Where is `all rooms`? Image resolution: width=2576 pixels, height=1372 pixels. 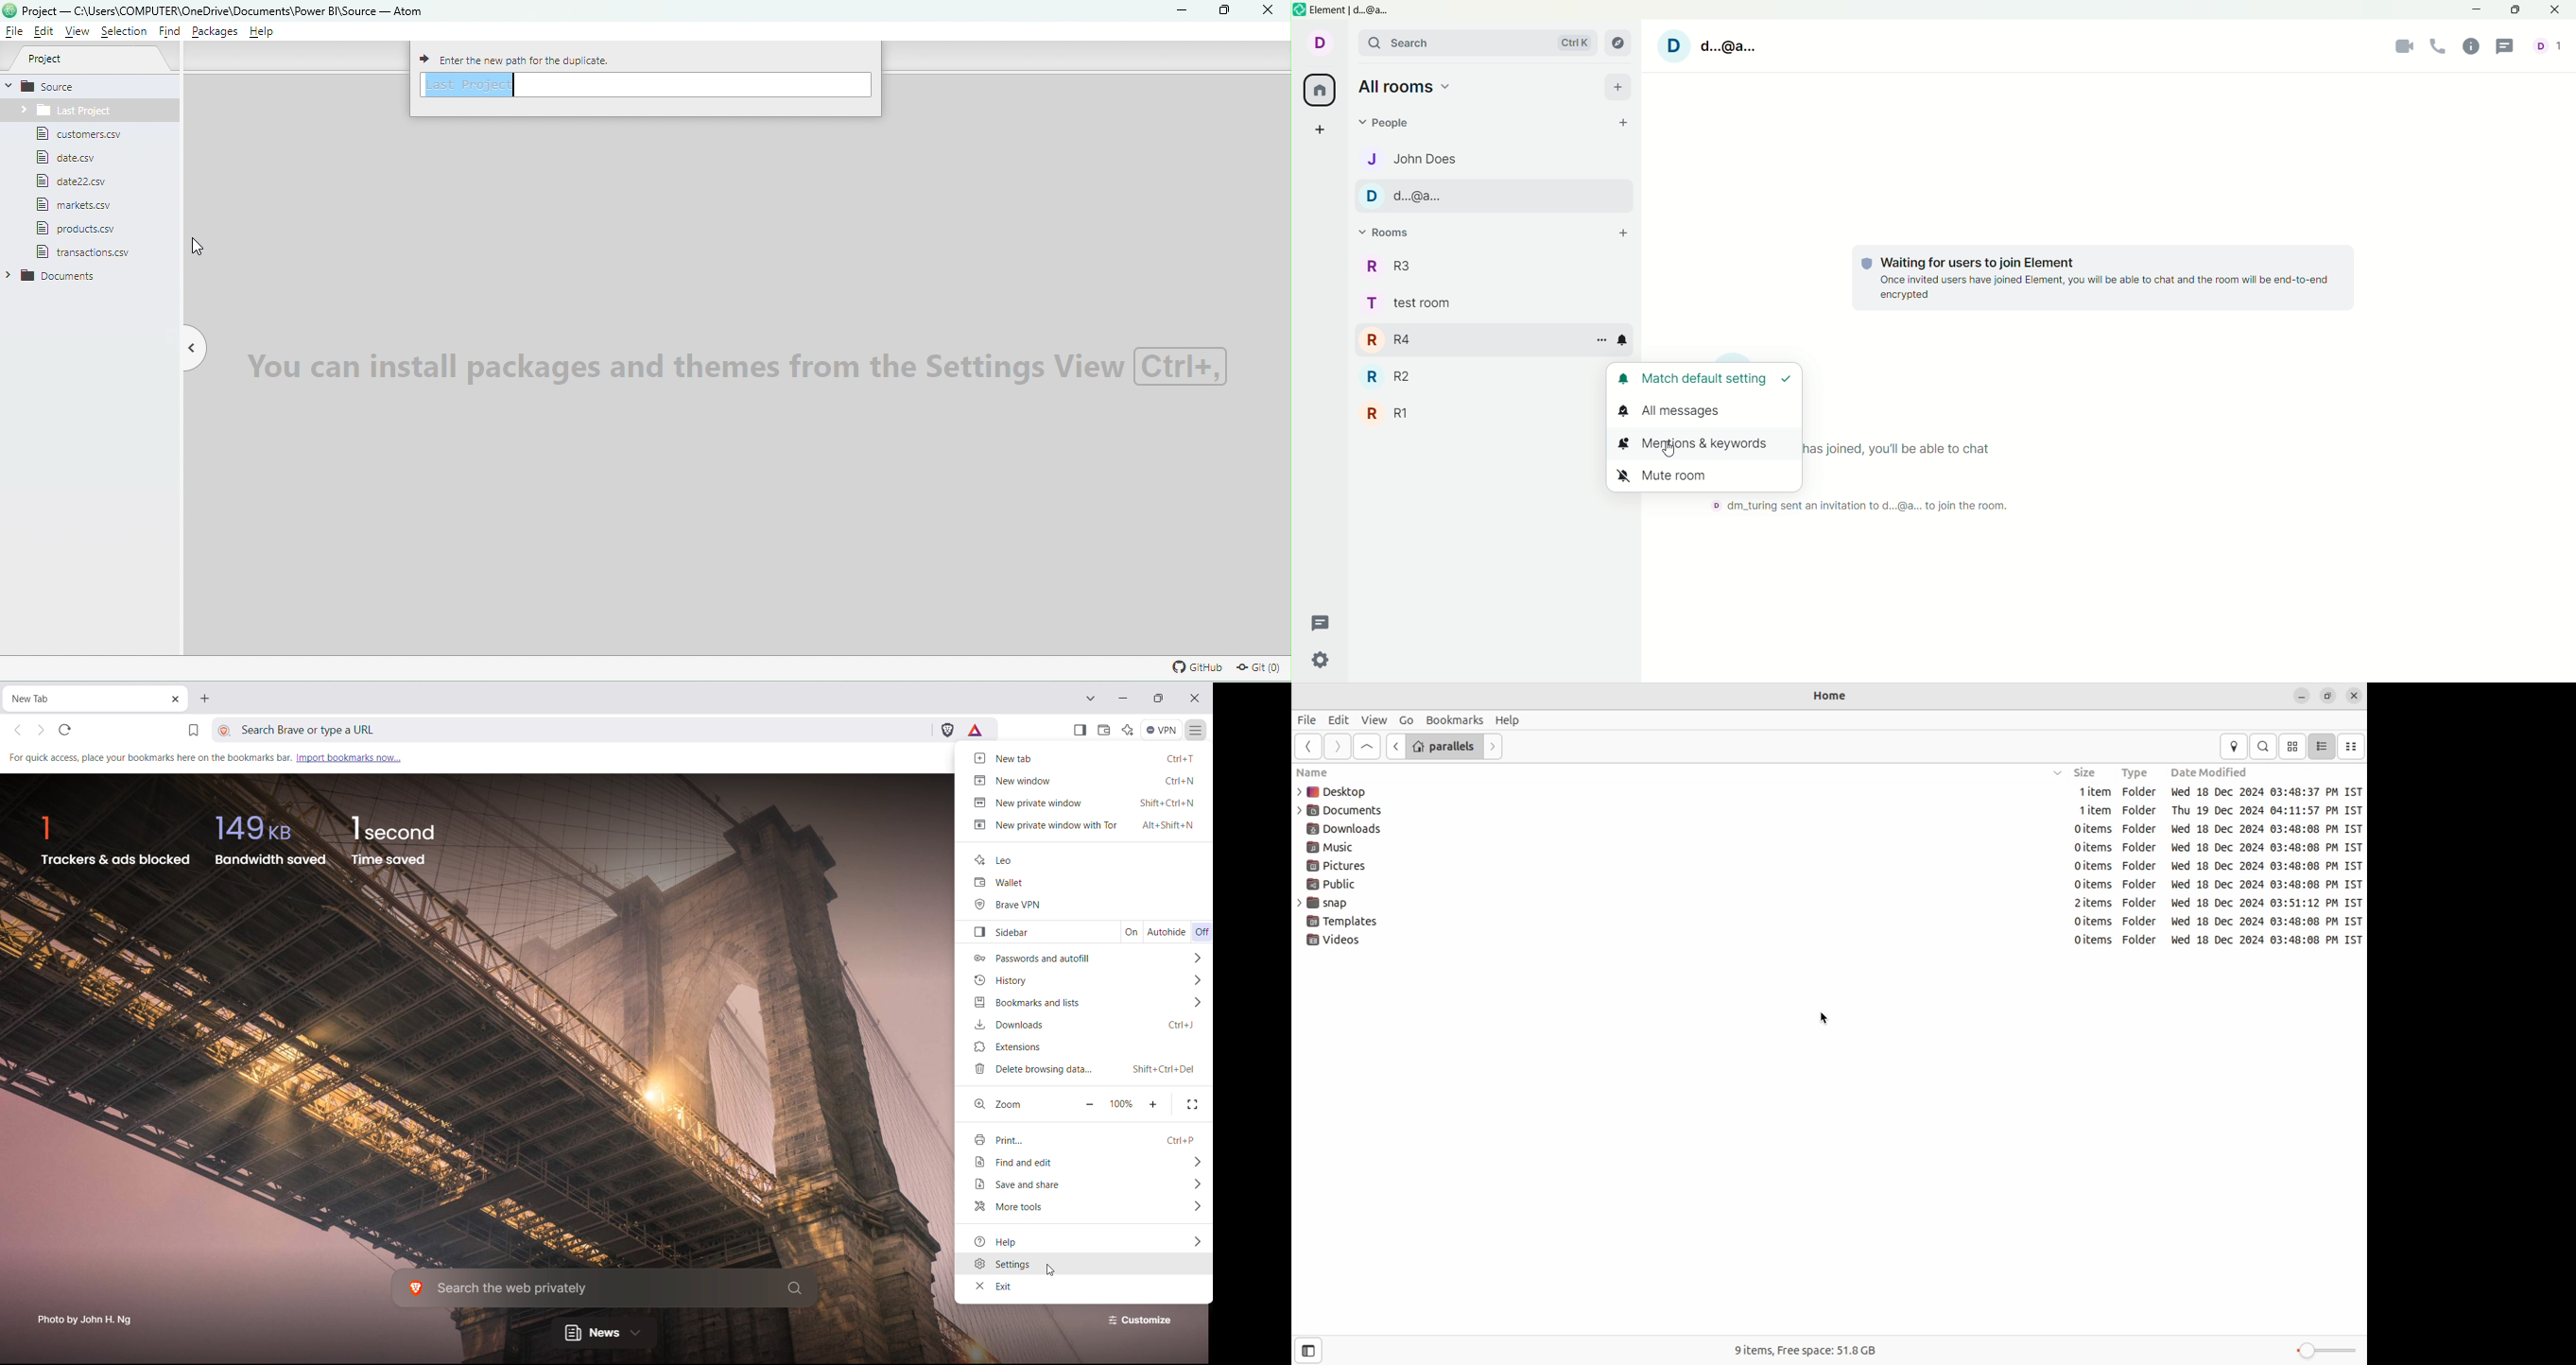
all rooms is located at coordinates (1320, 90).